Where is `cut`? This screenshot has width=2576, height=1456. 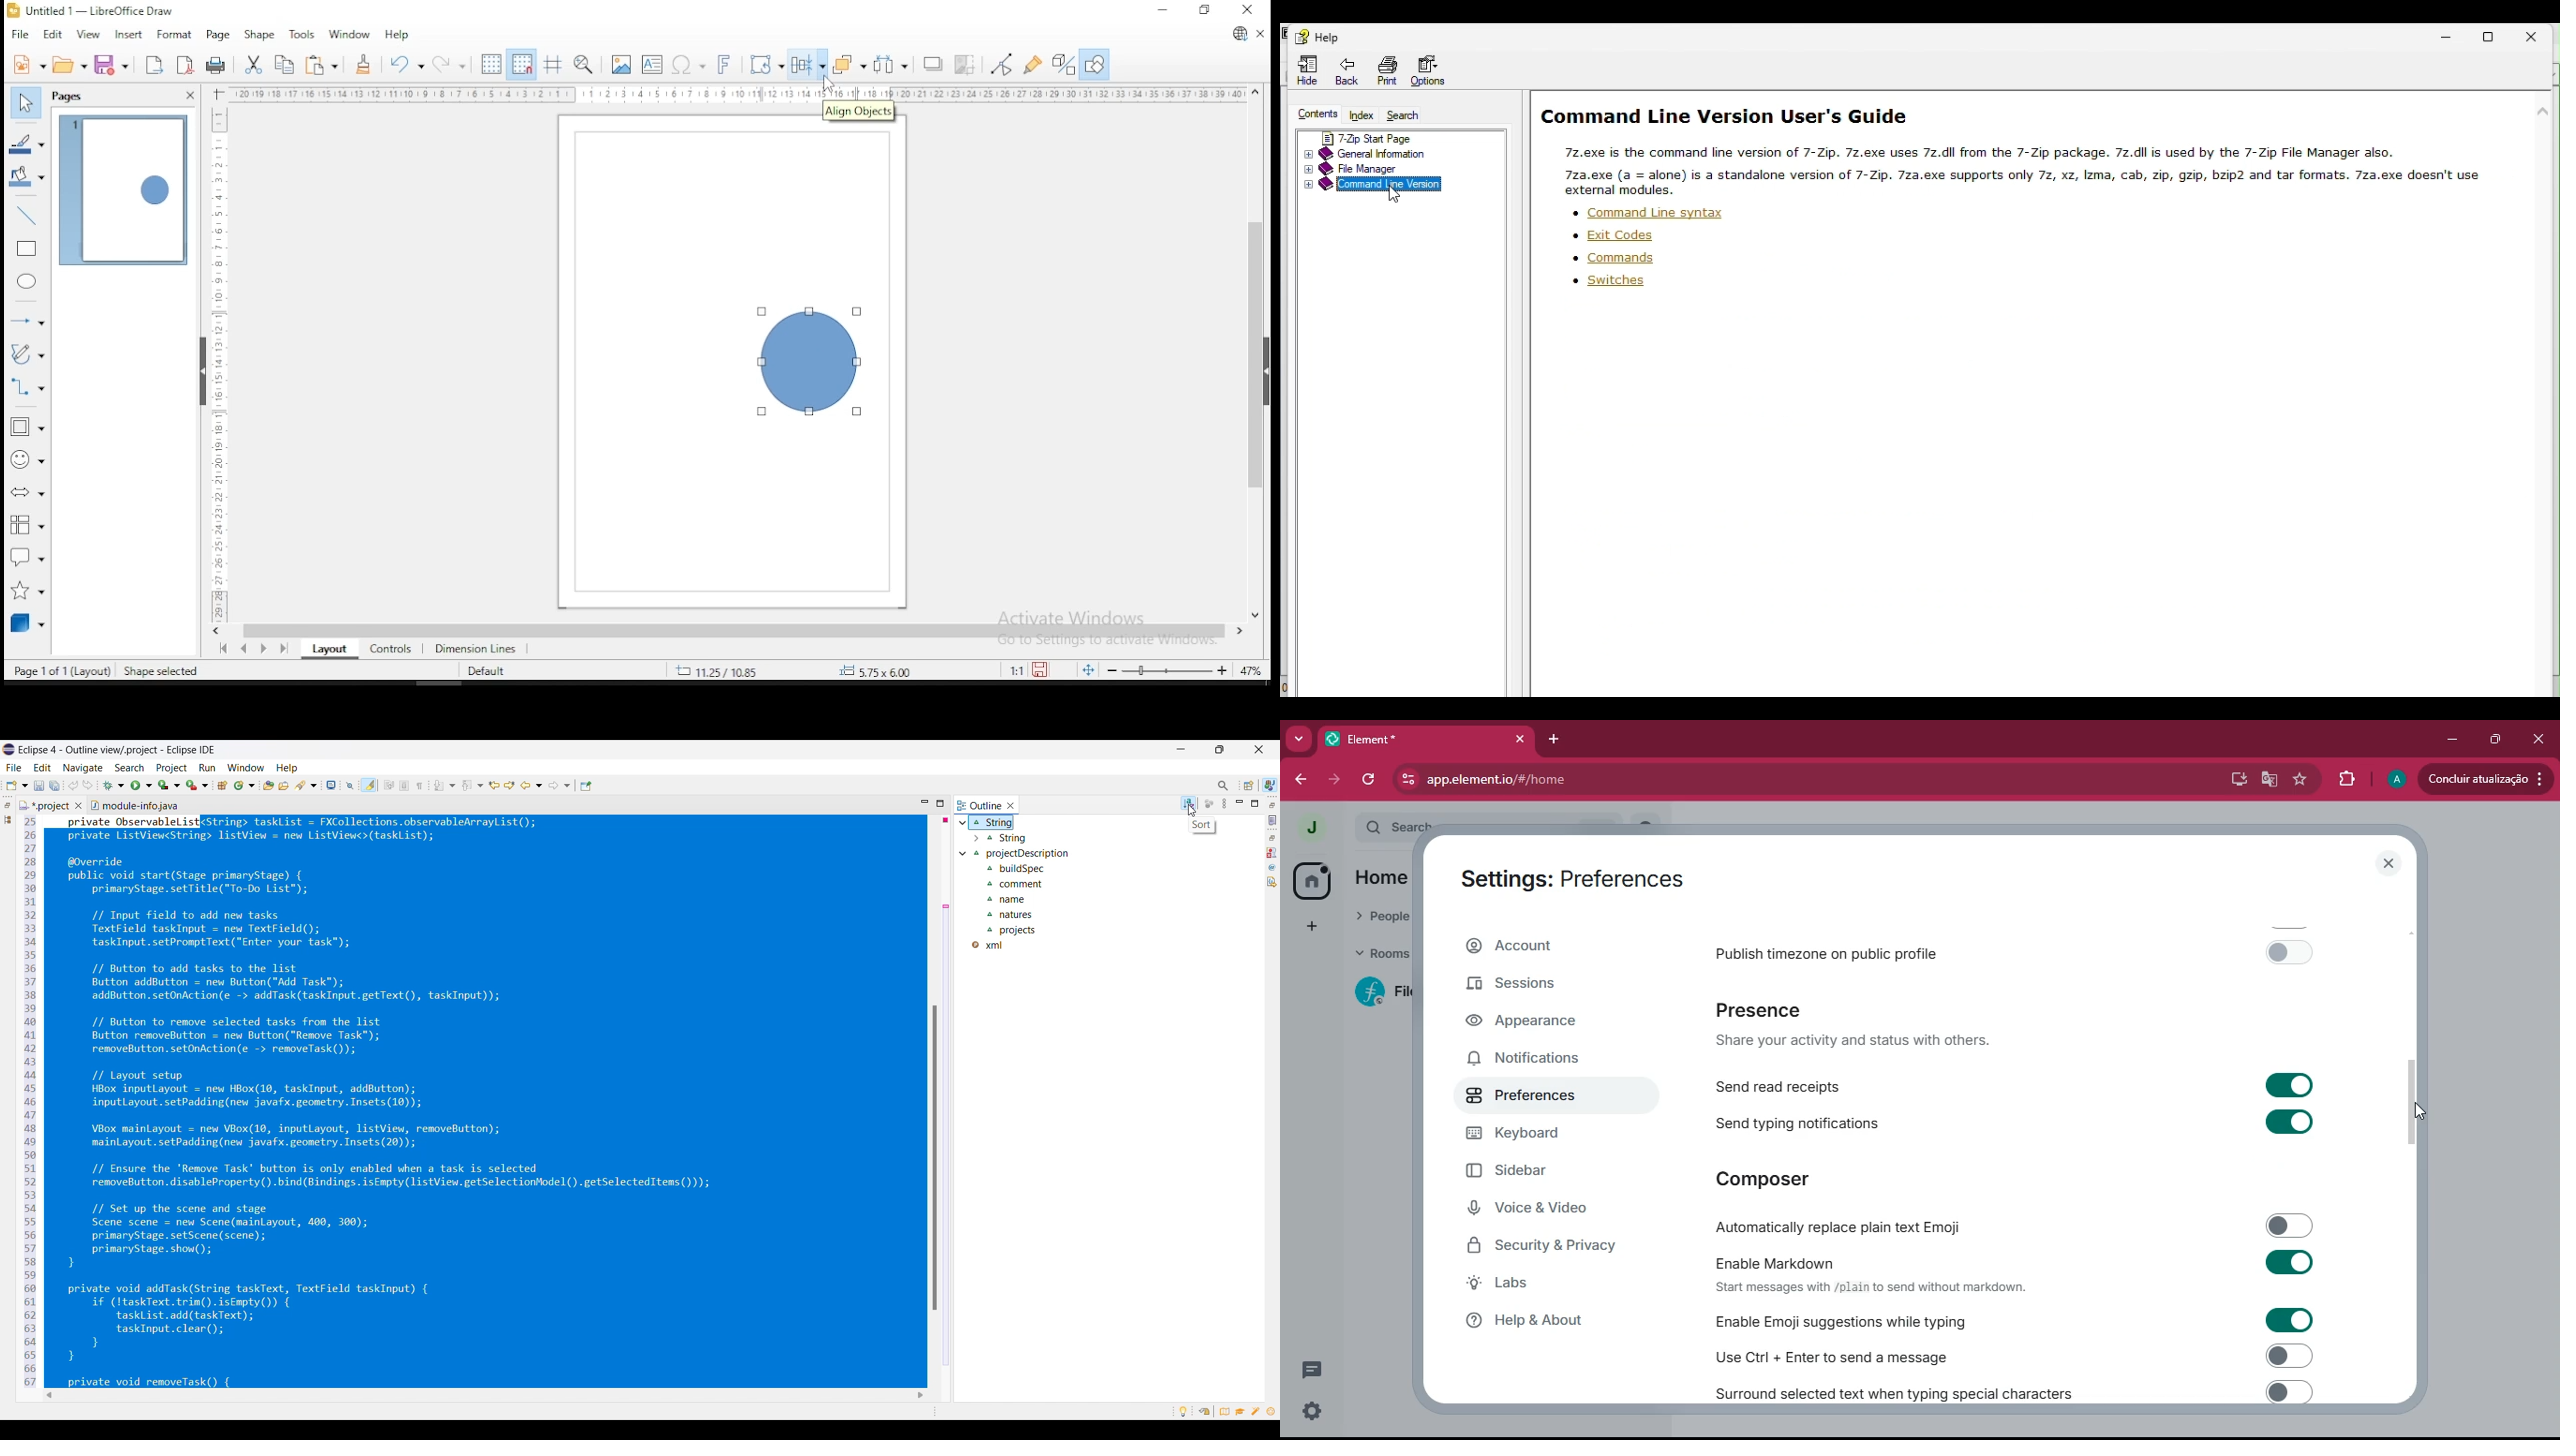 cut is located at coordinates (252, 65).